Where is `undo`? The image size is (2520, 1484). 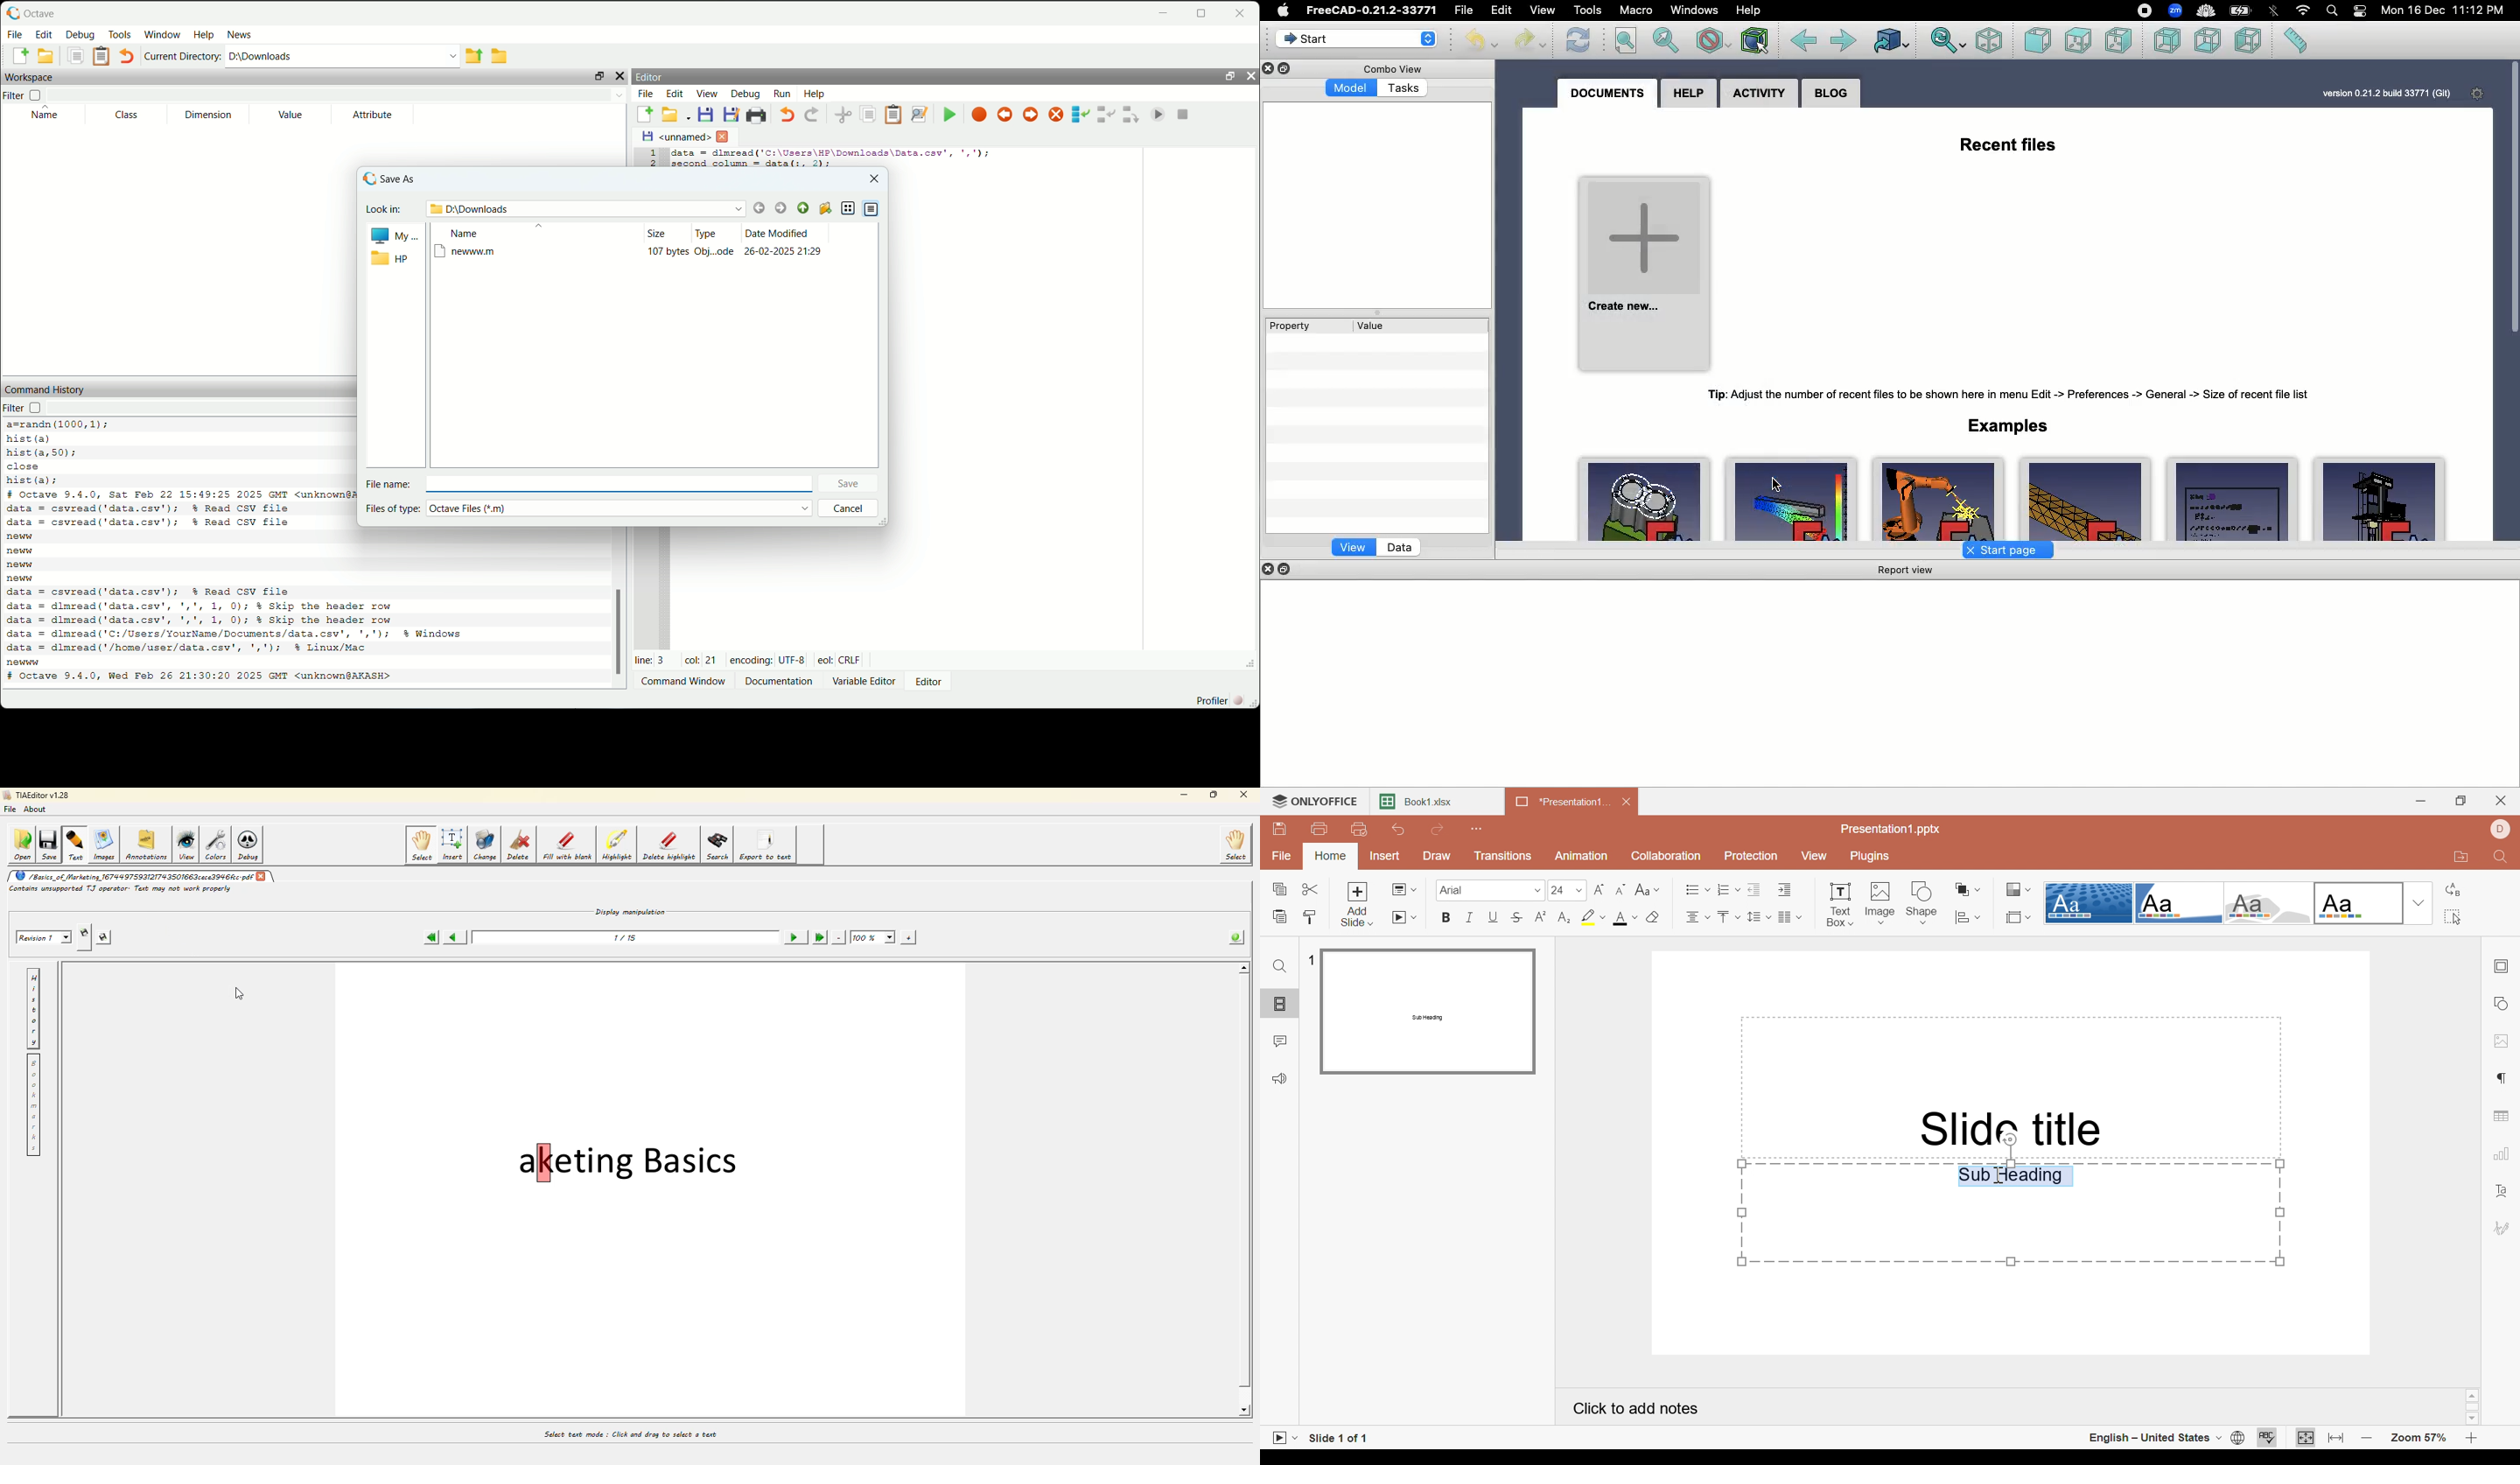
undo is located at coordinates (126, 58).